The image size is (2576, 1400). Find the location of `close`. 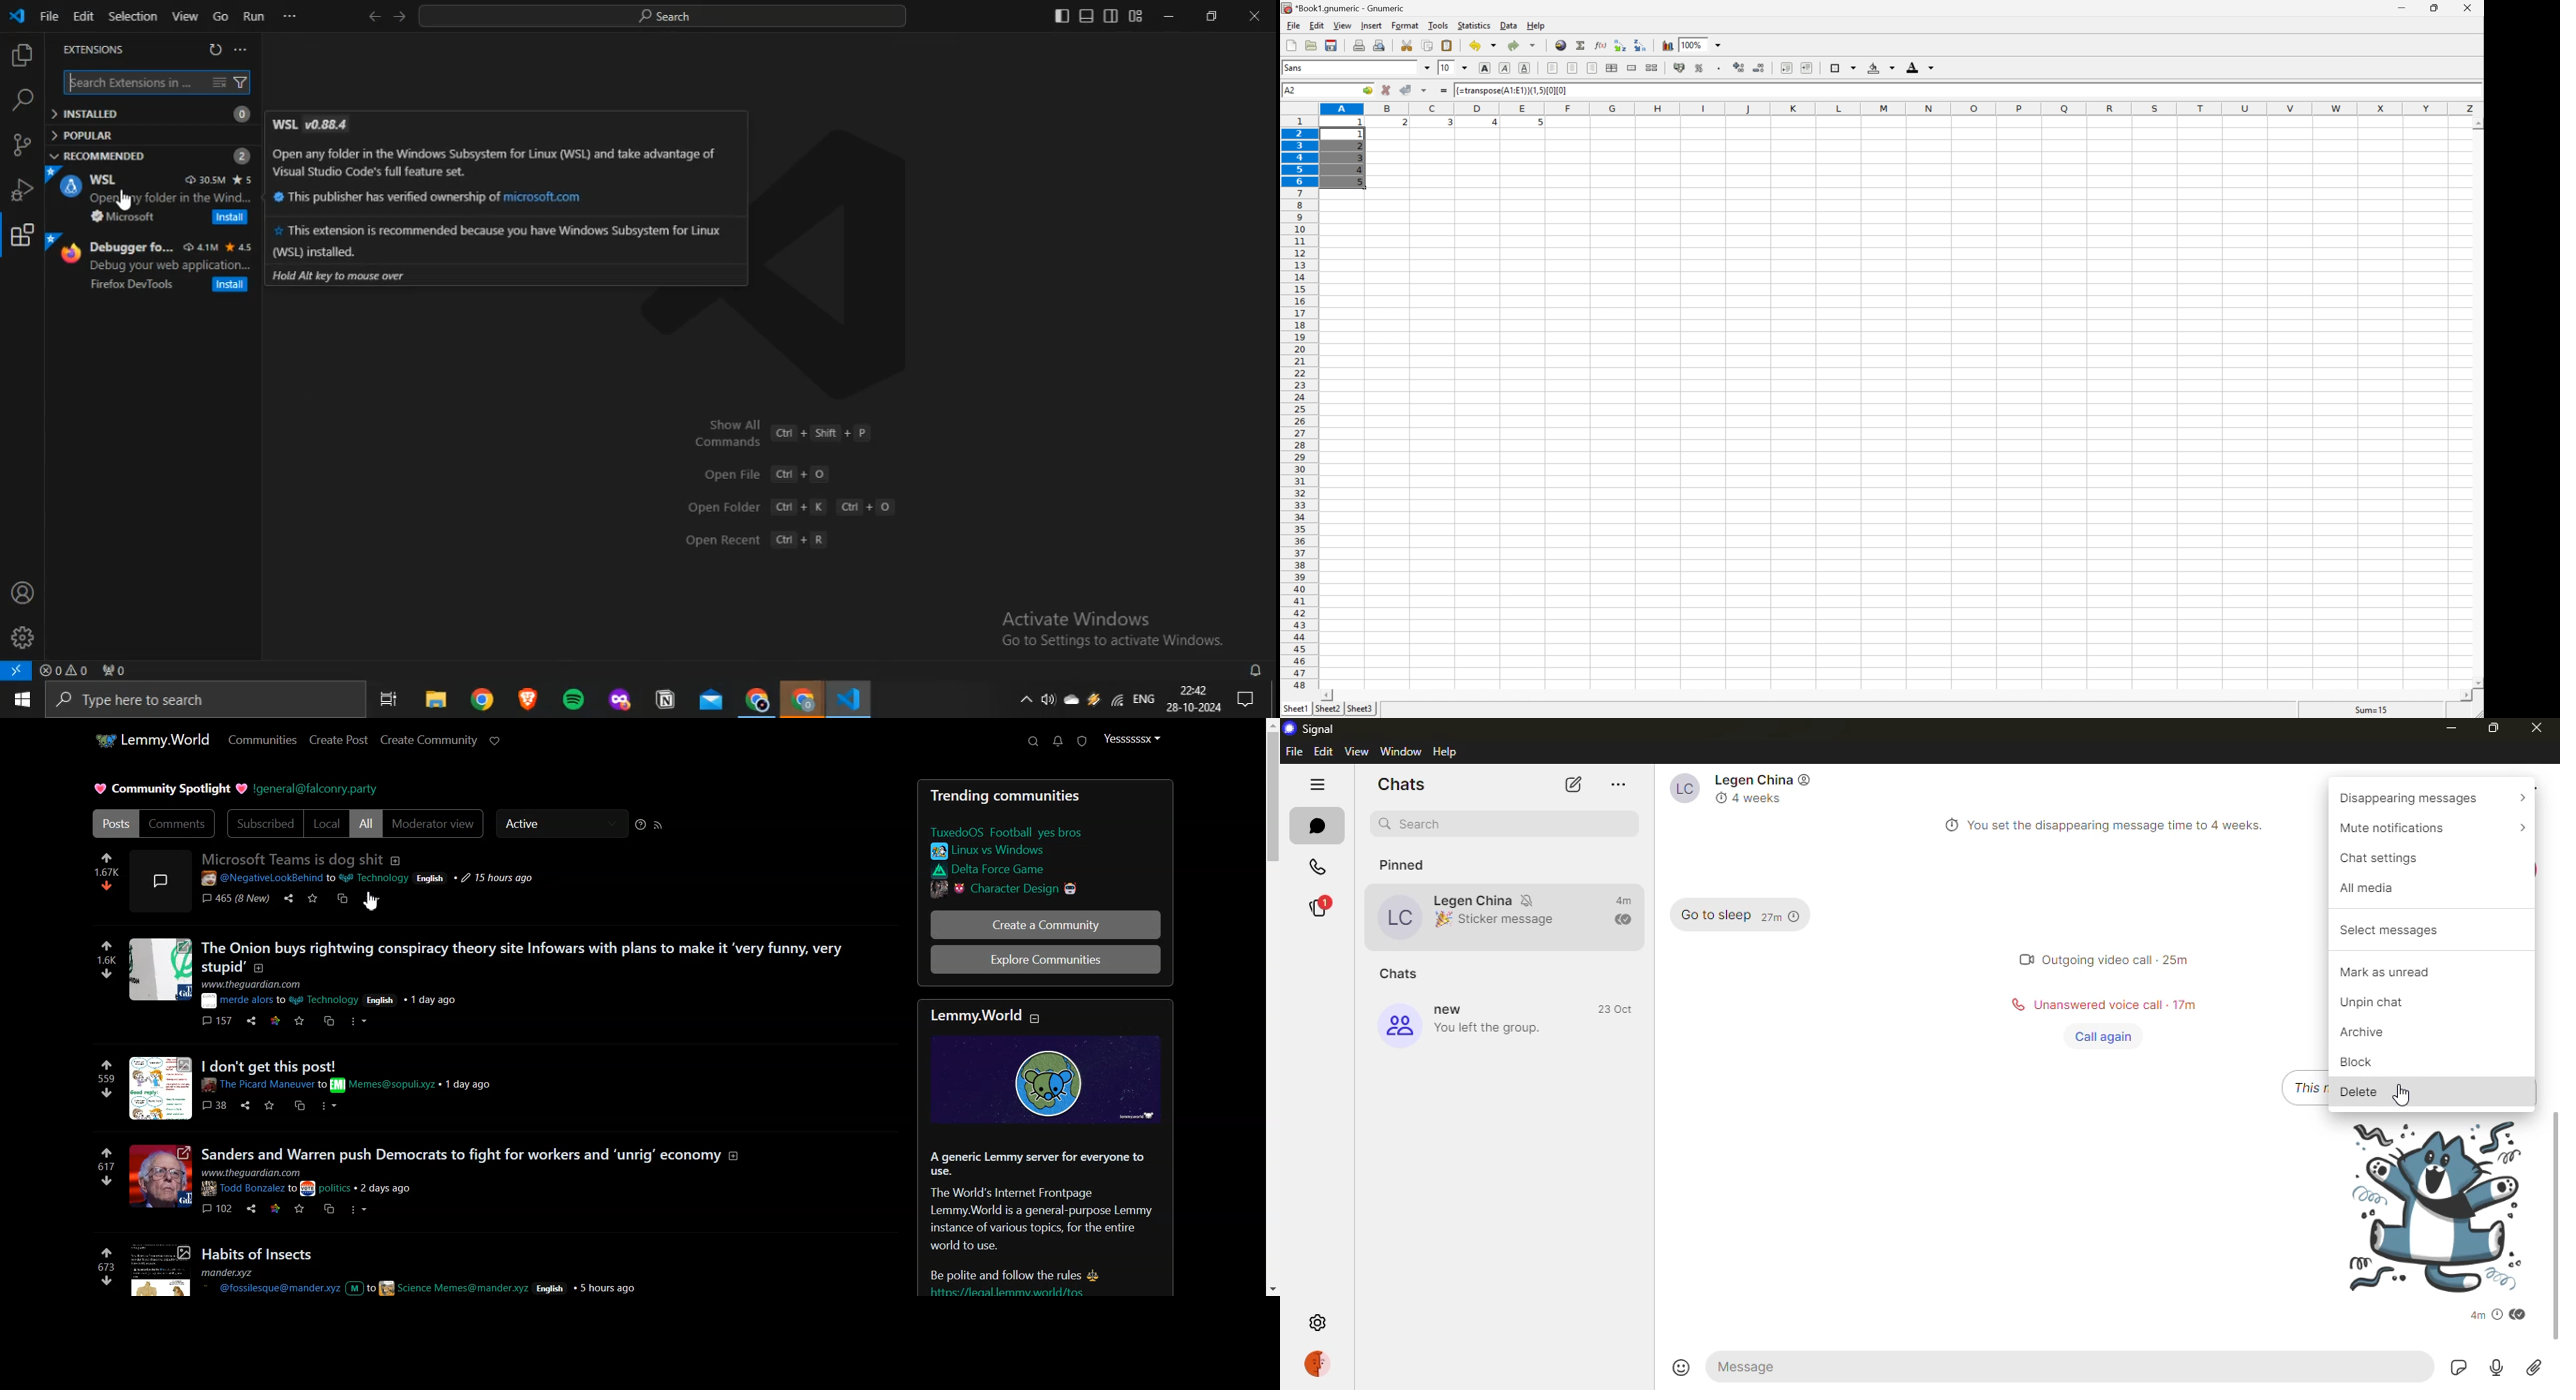

close is located at coordinates (2470, 10).